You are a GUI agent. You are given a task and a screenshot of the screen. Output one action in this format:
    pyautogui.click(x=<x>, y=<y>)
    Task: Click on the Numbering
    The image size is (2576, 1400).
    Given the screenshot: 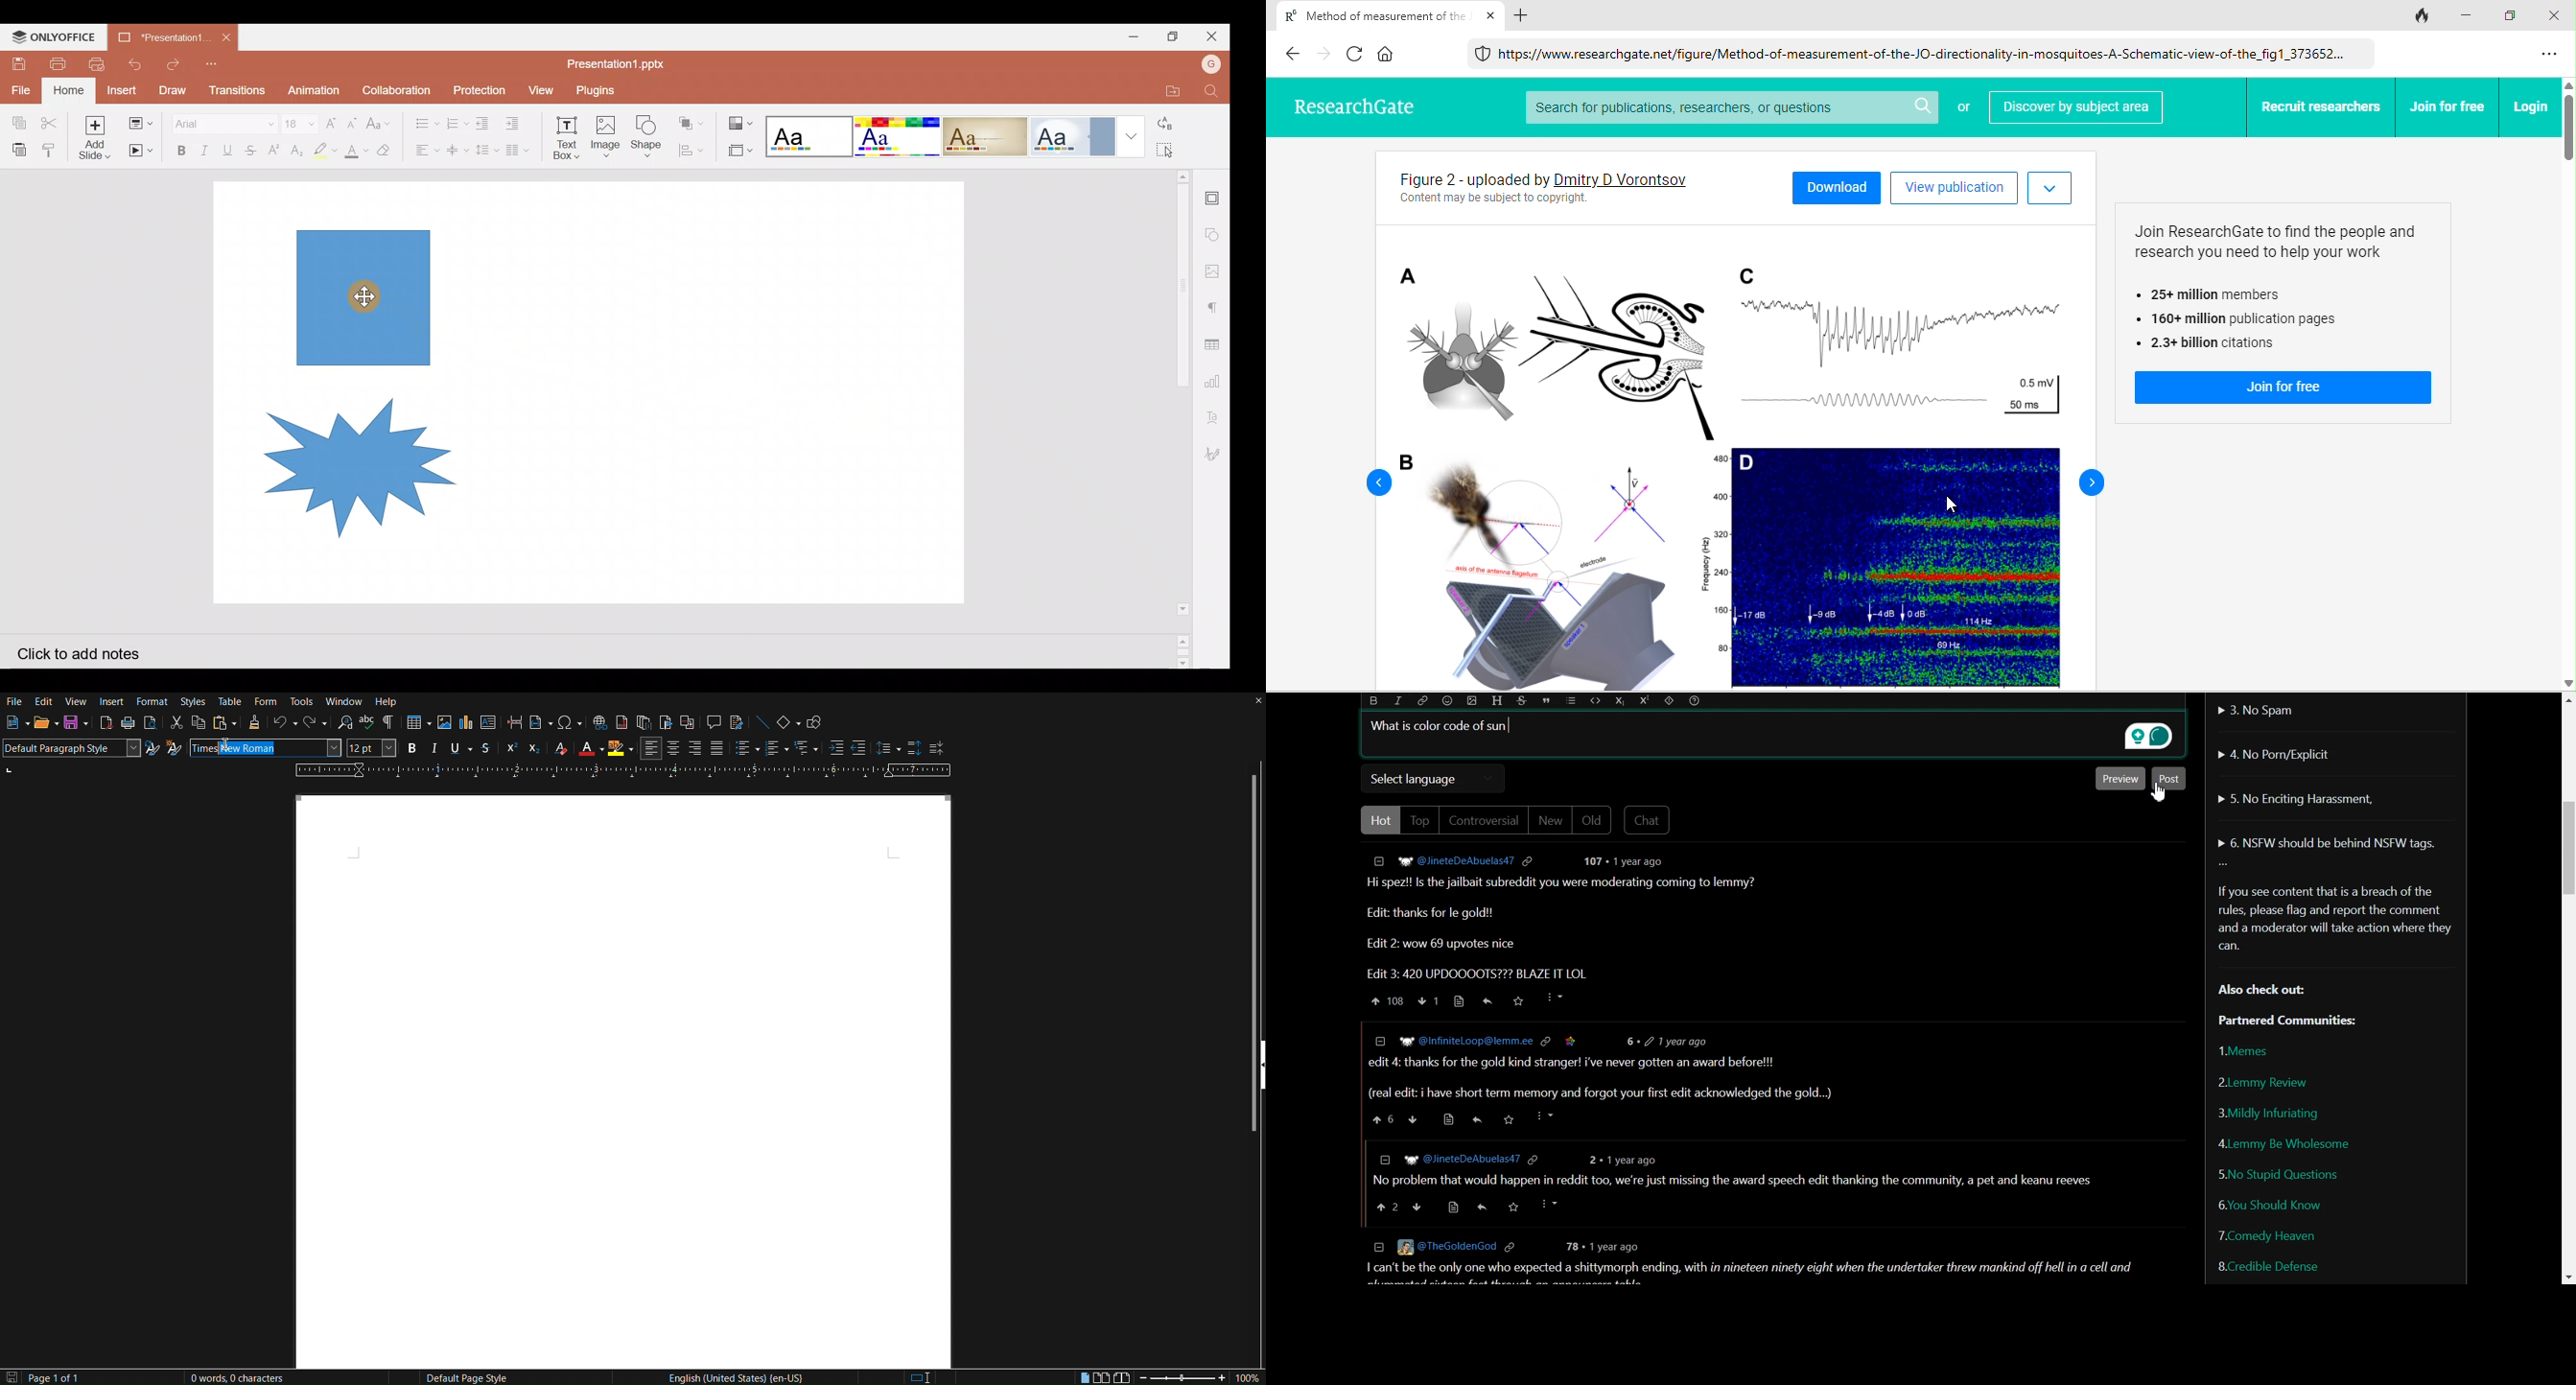 What is the action you would take?
    pyautogui.click(x=454, y=121)
    